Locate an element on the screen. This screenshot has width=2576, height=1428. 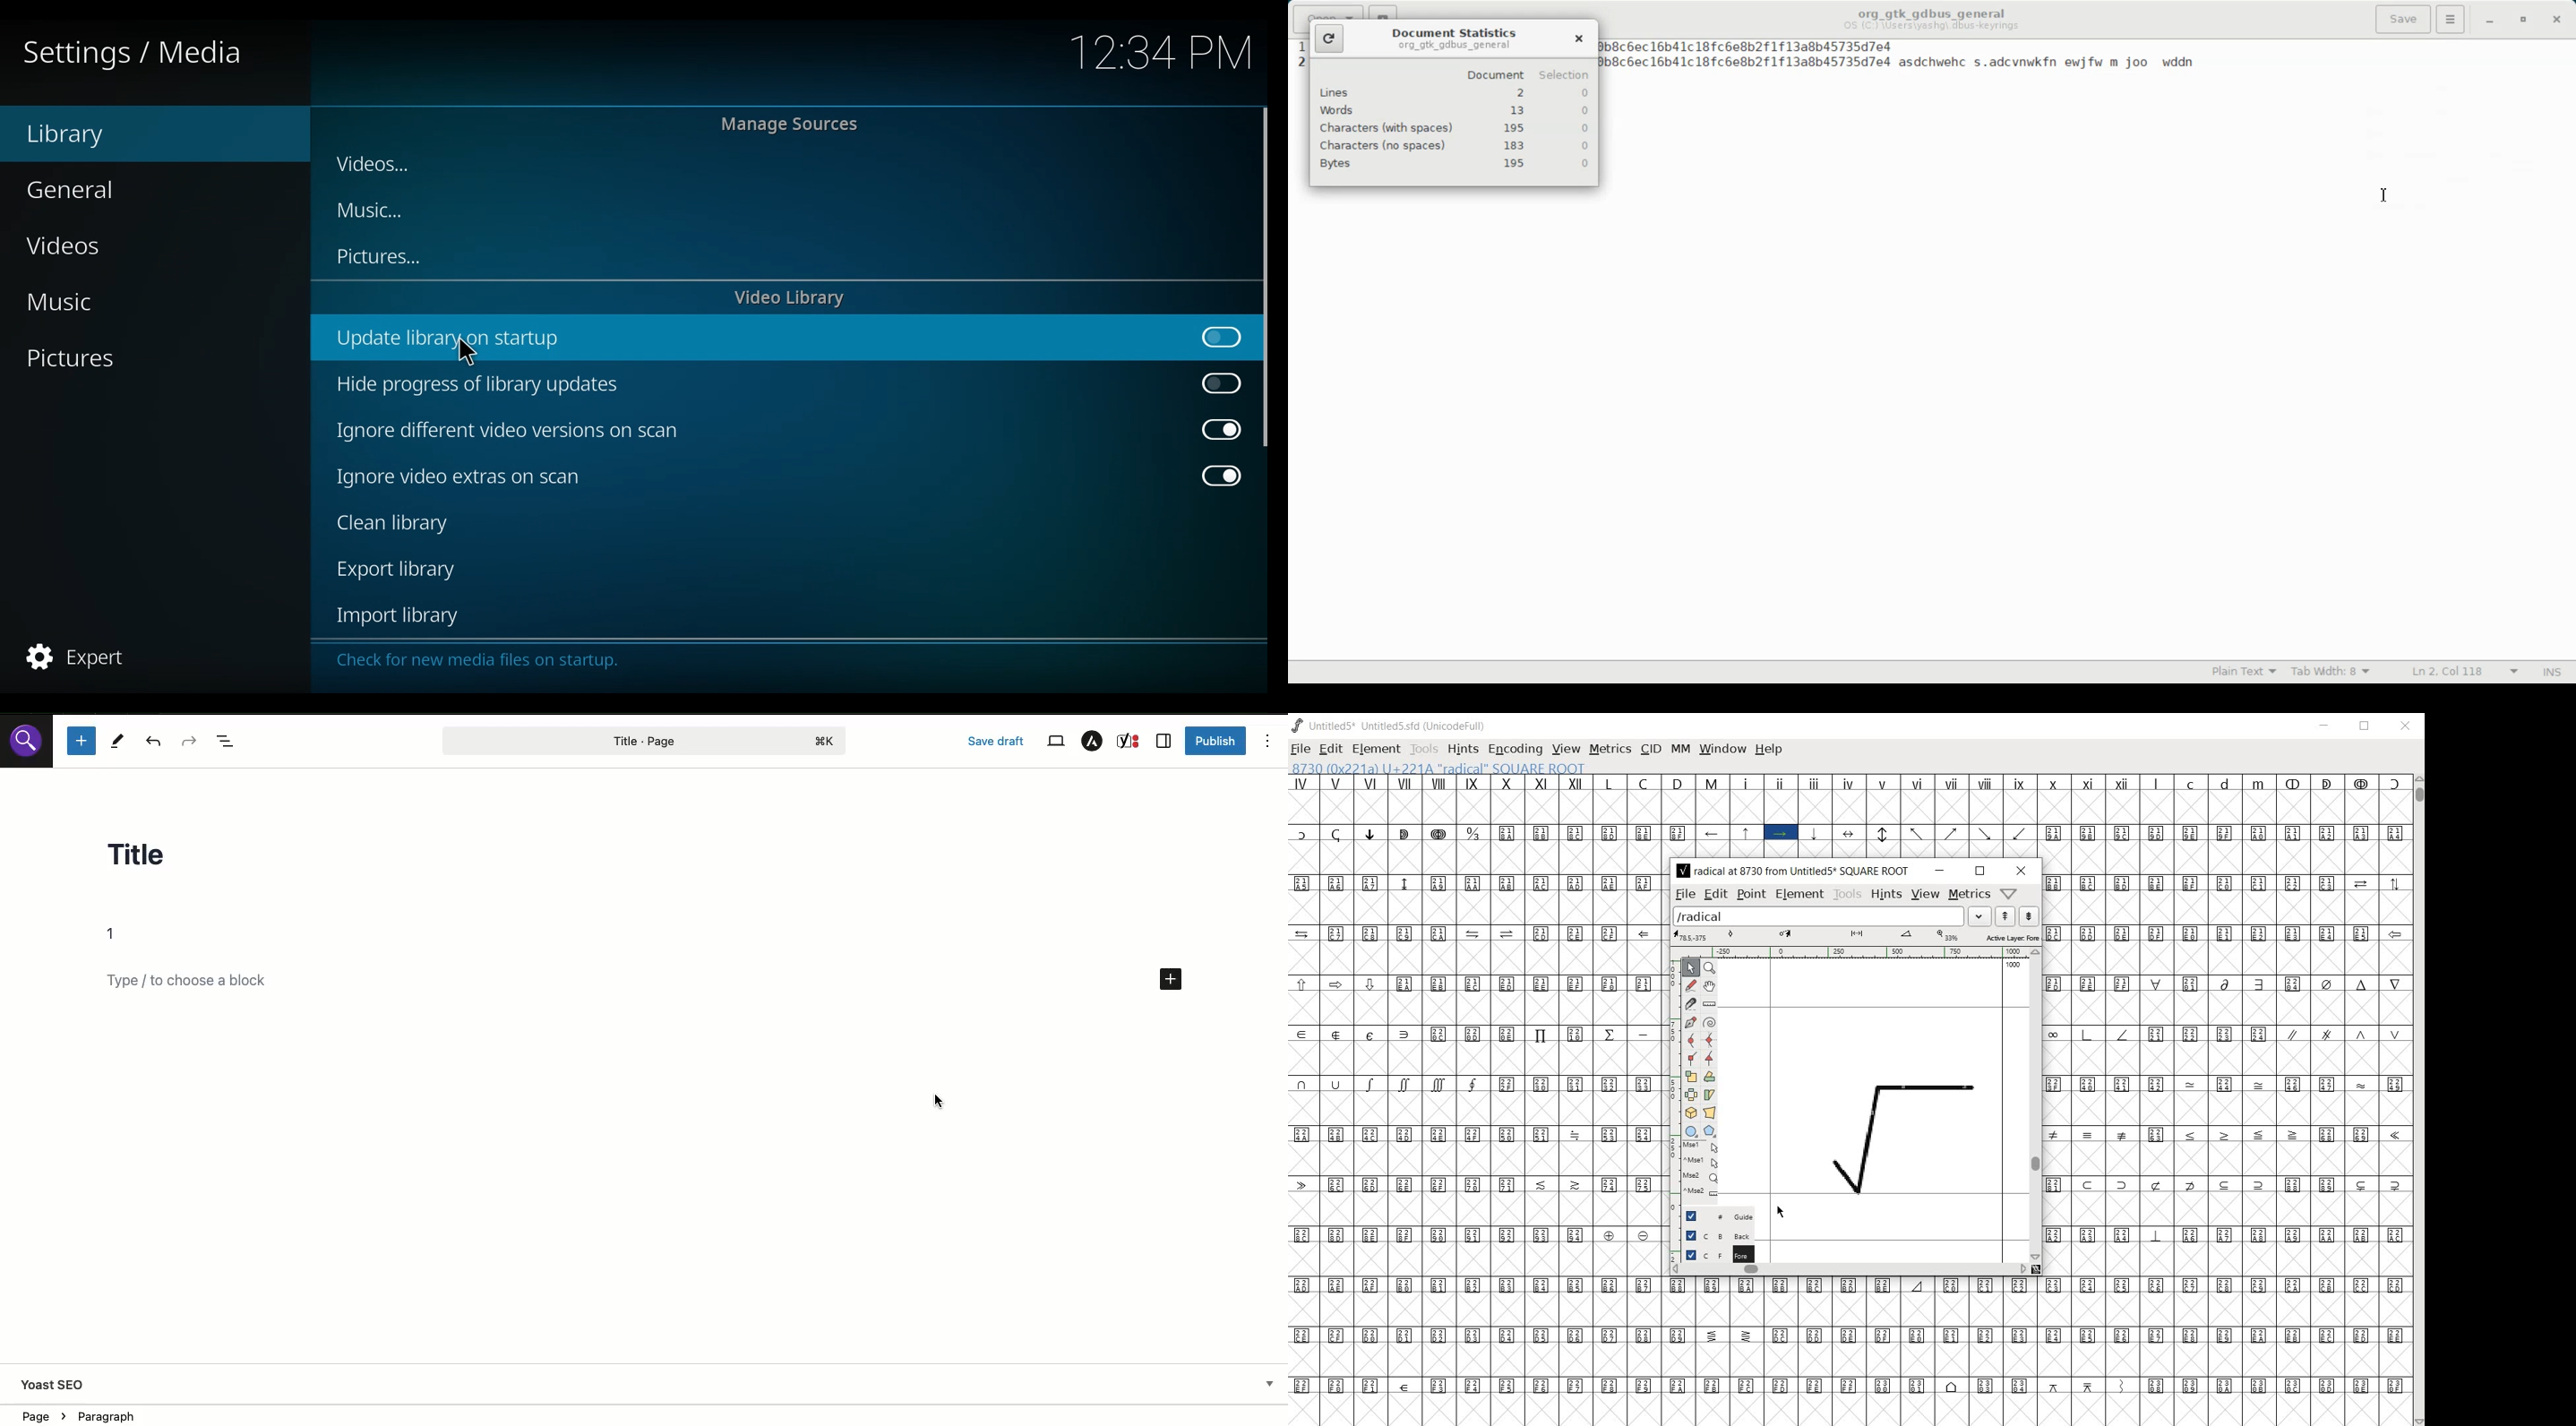
cursor is located at coordinates (1781, 1214).